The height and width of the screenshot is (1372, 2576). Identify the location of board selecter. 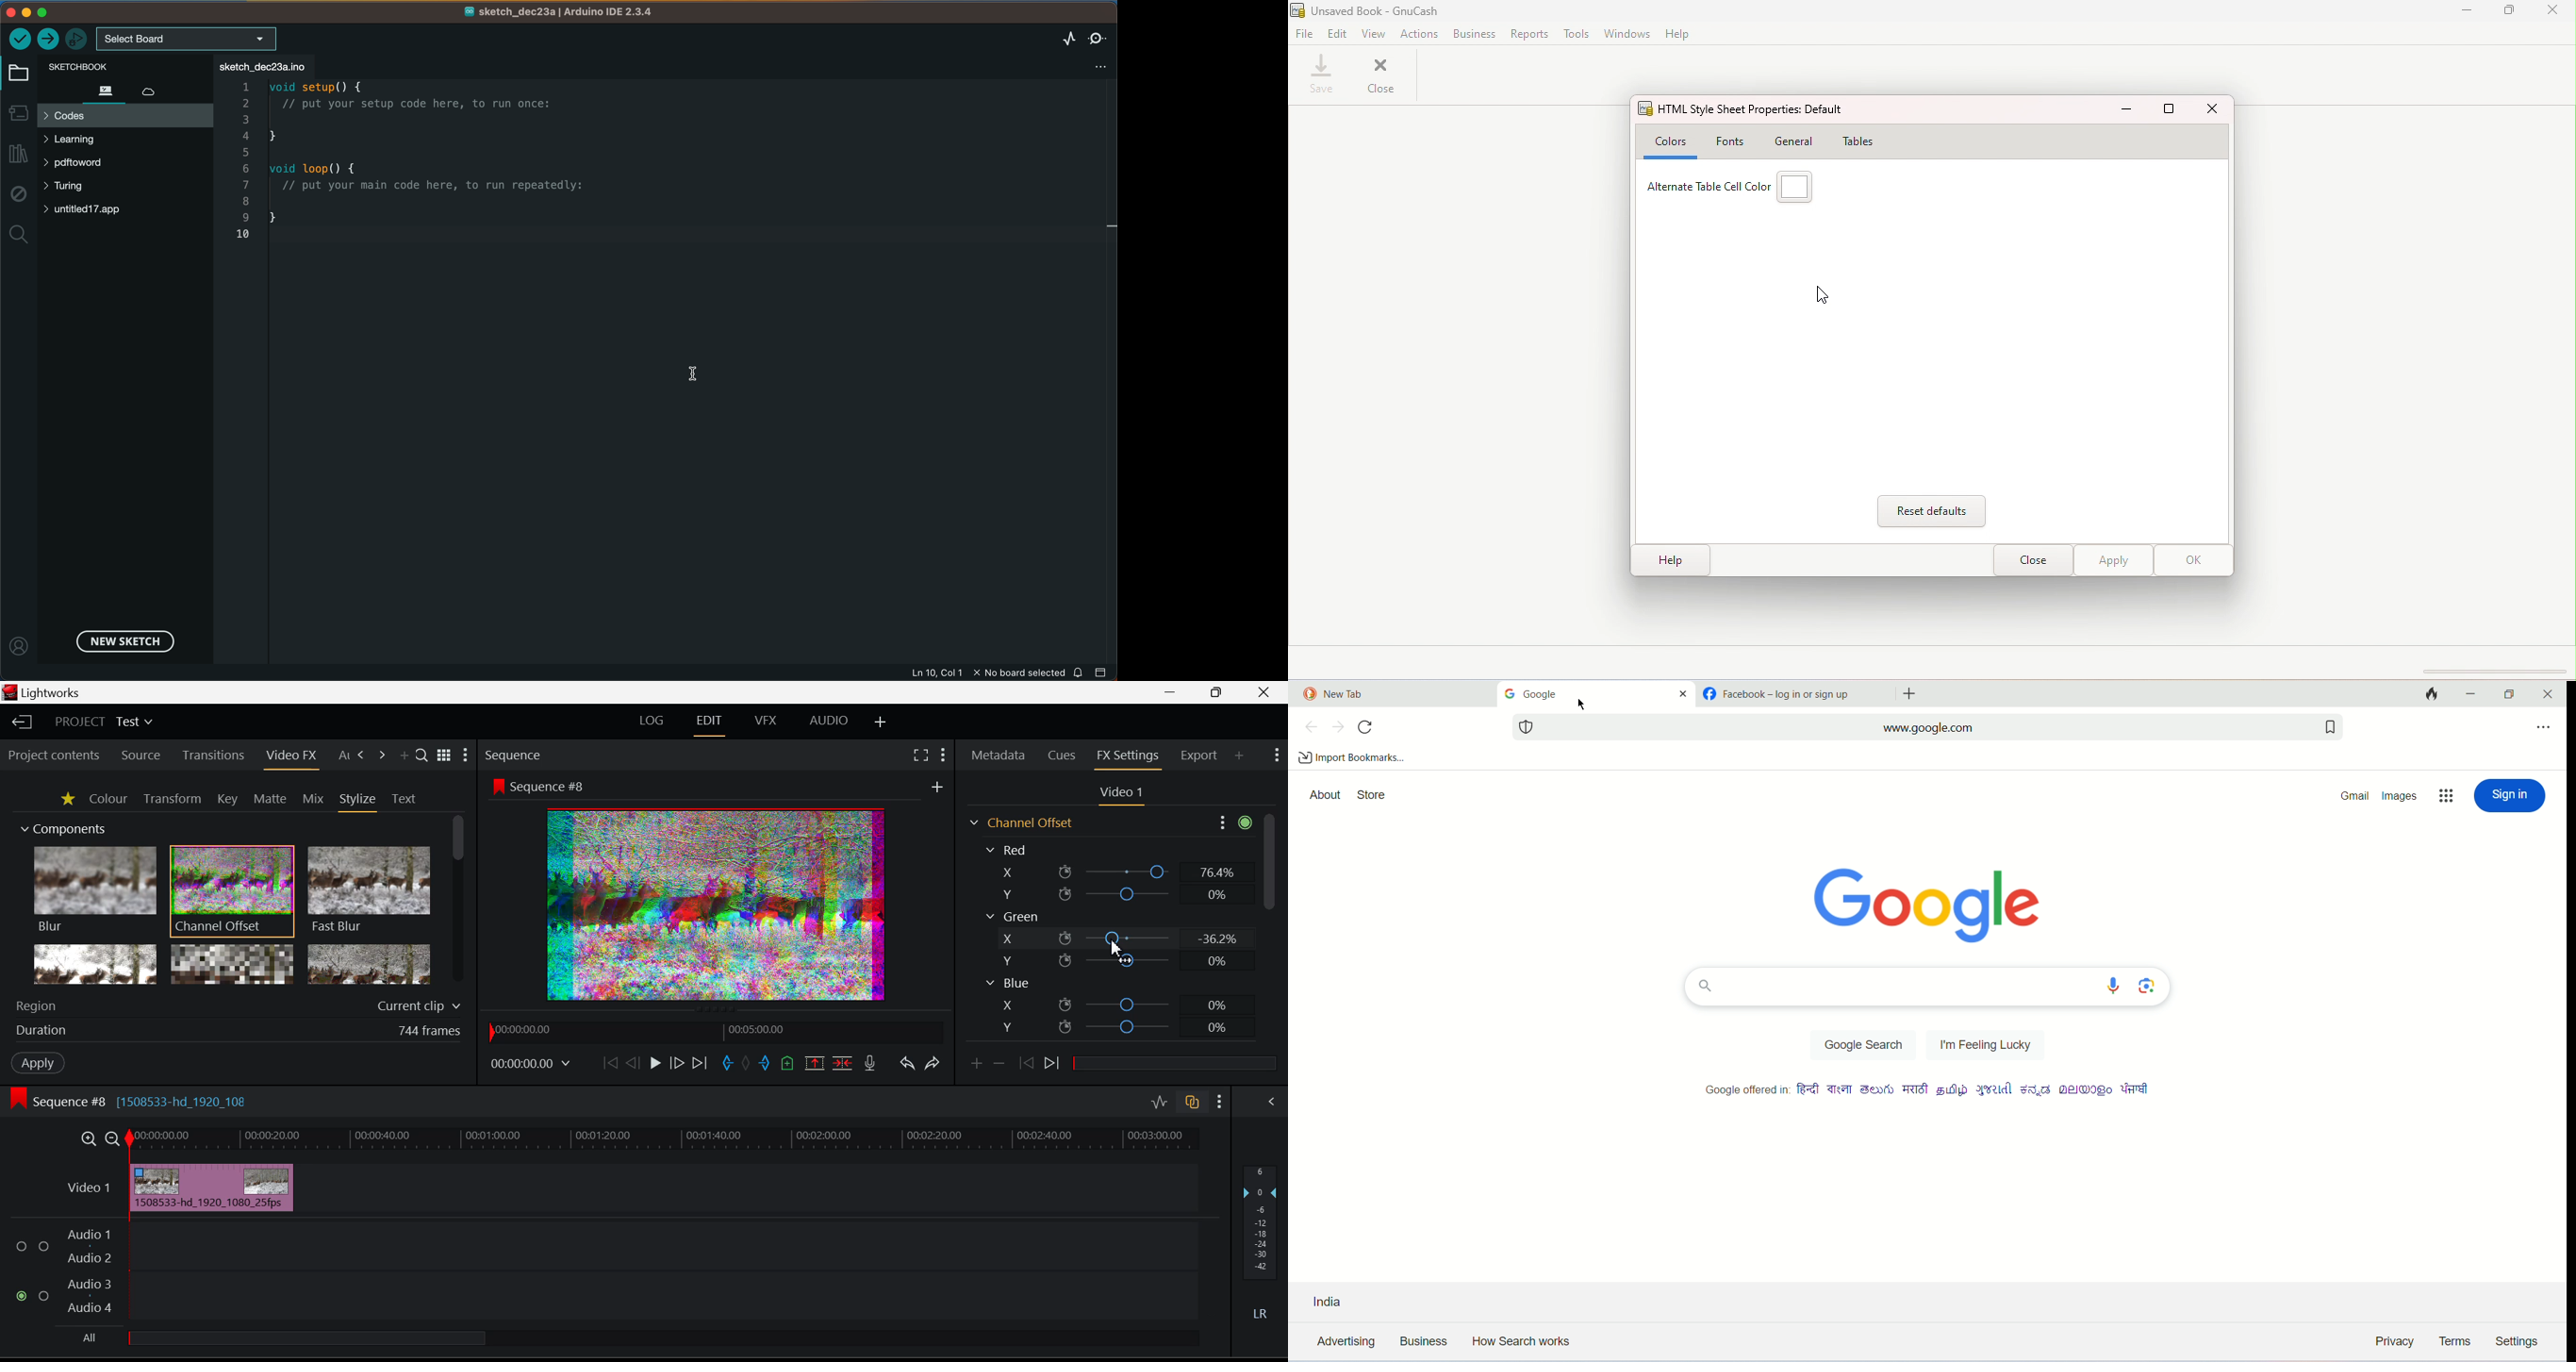
(186, 38).